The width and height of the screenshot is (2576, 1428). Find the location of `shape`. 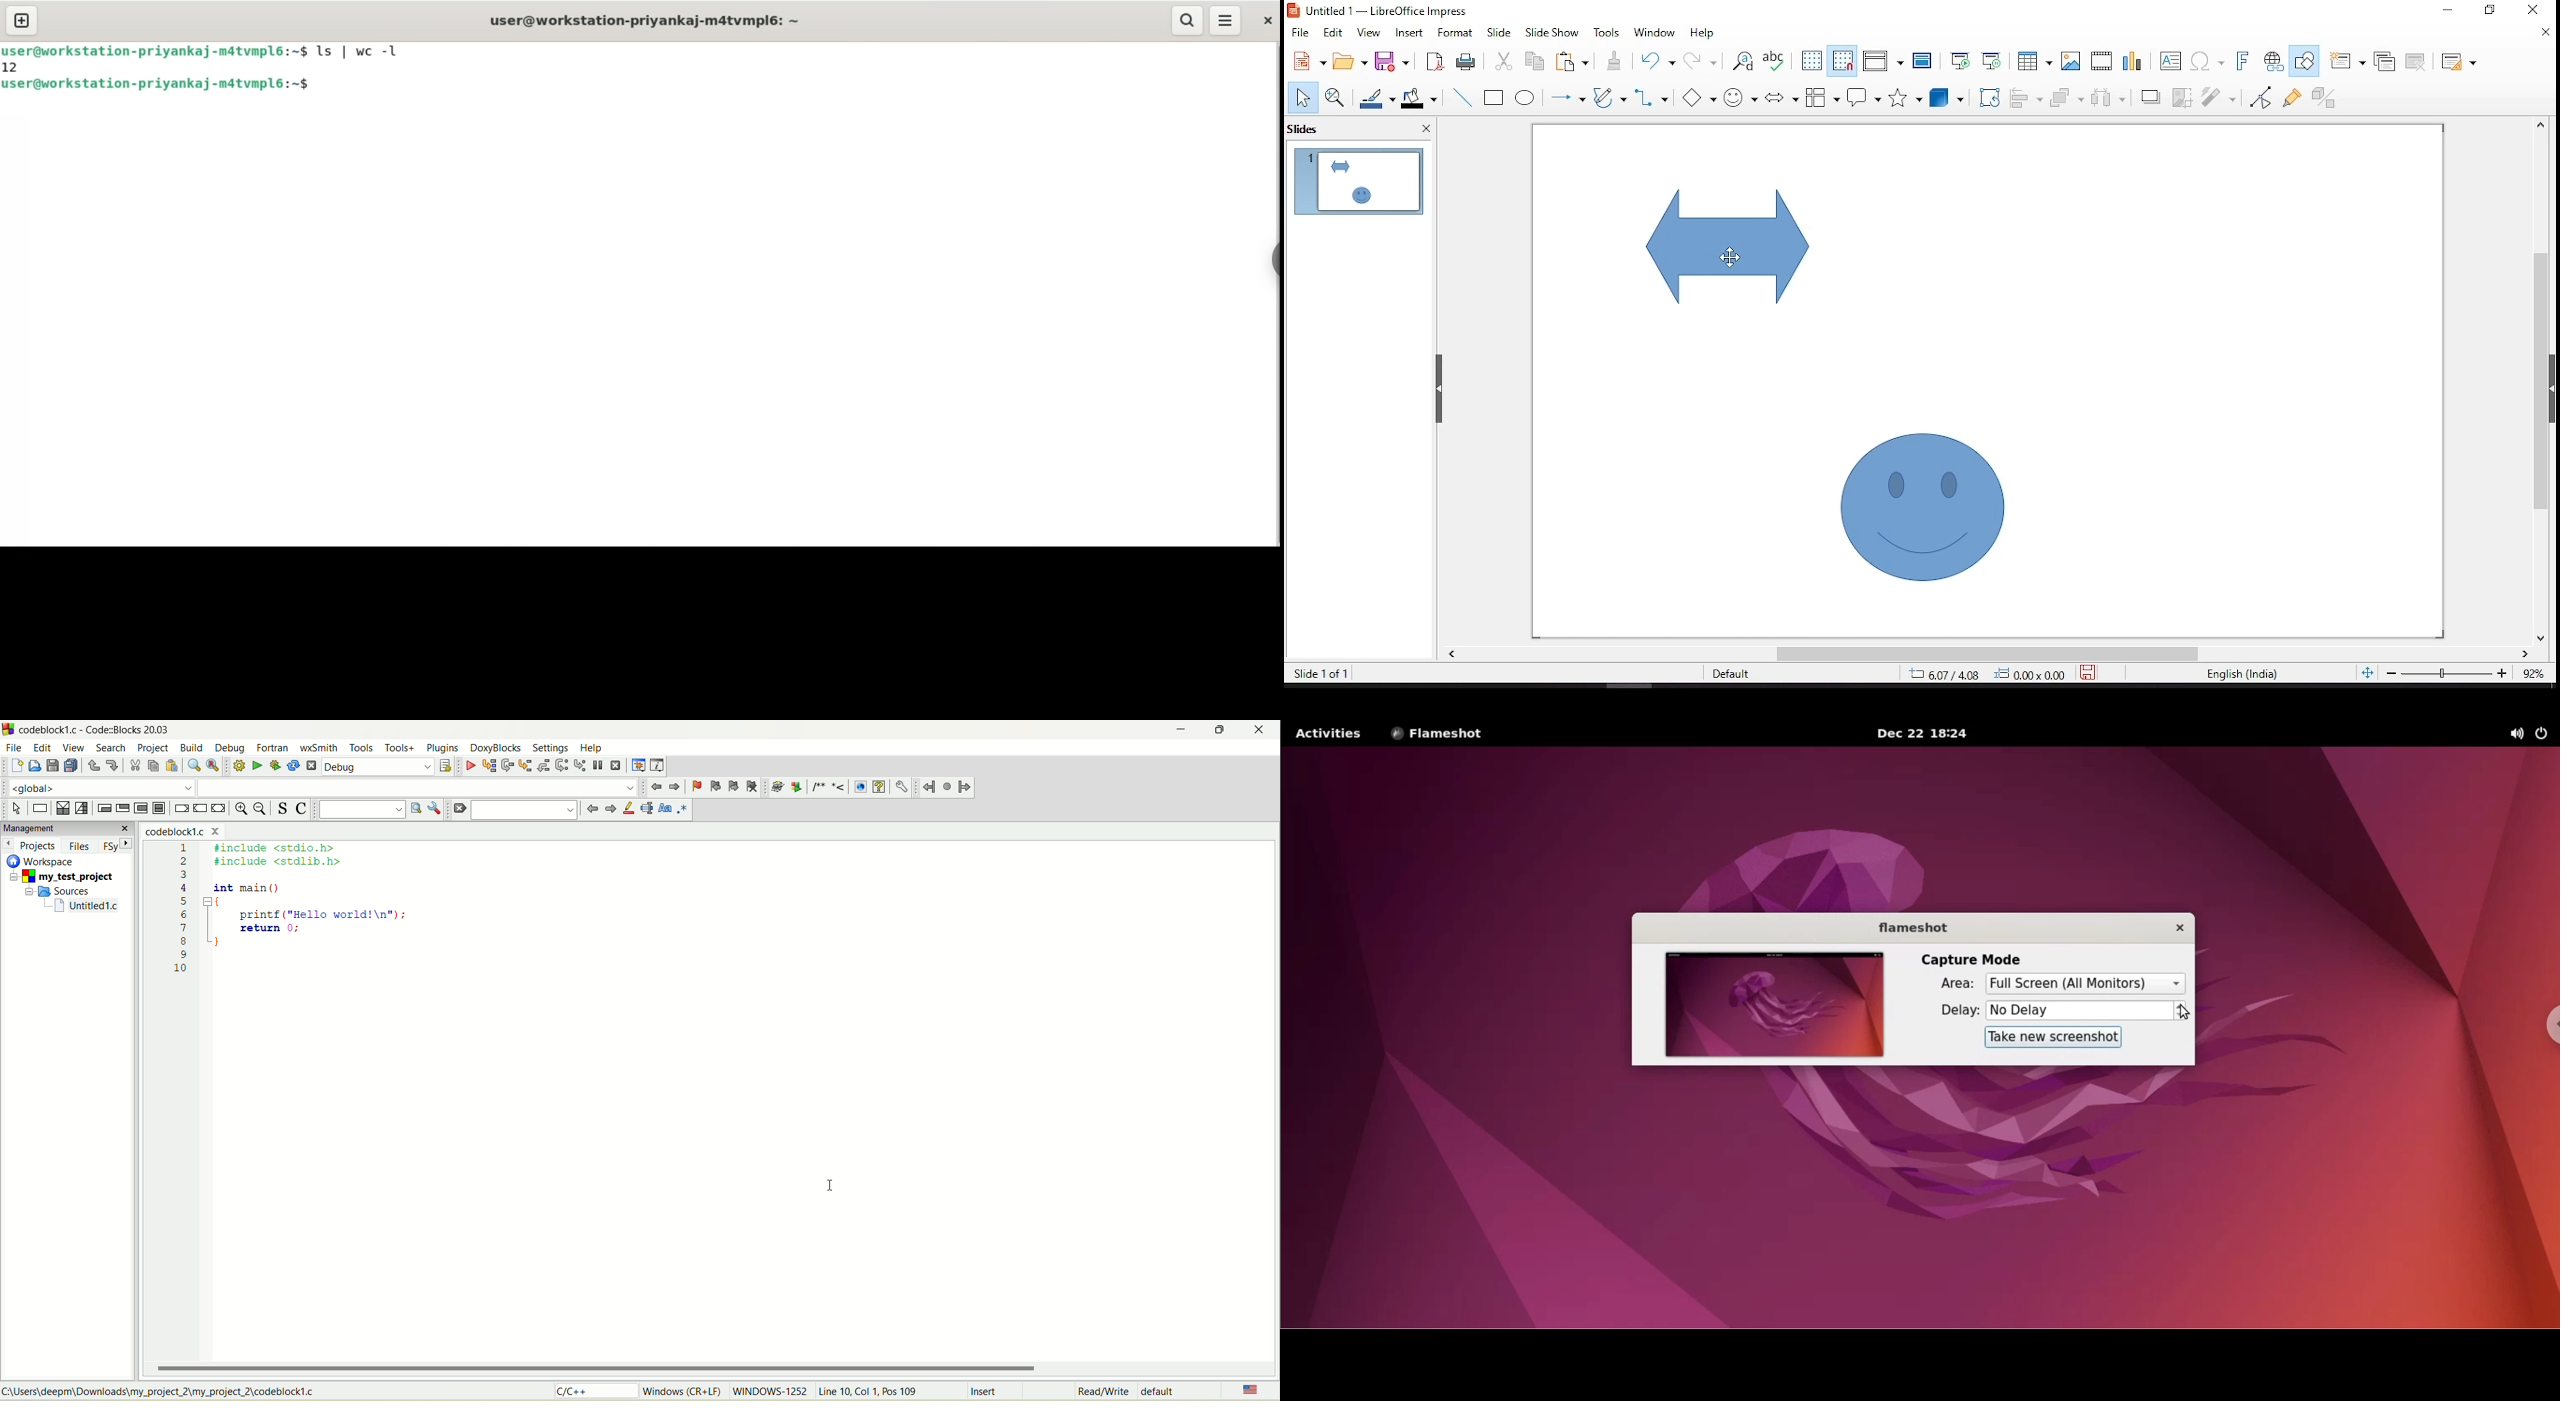

shape is located at coordinates (1923, 504).